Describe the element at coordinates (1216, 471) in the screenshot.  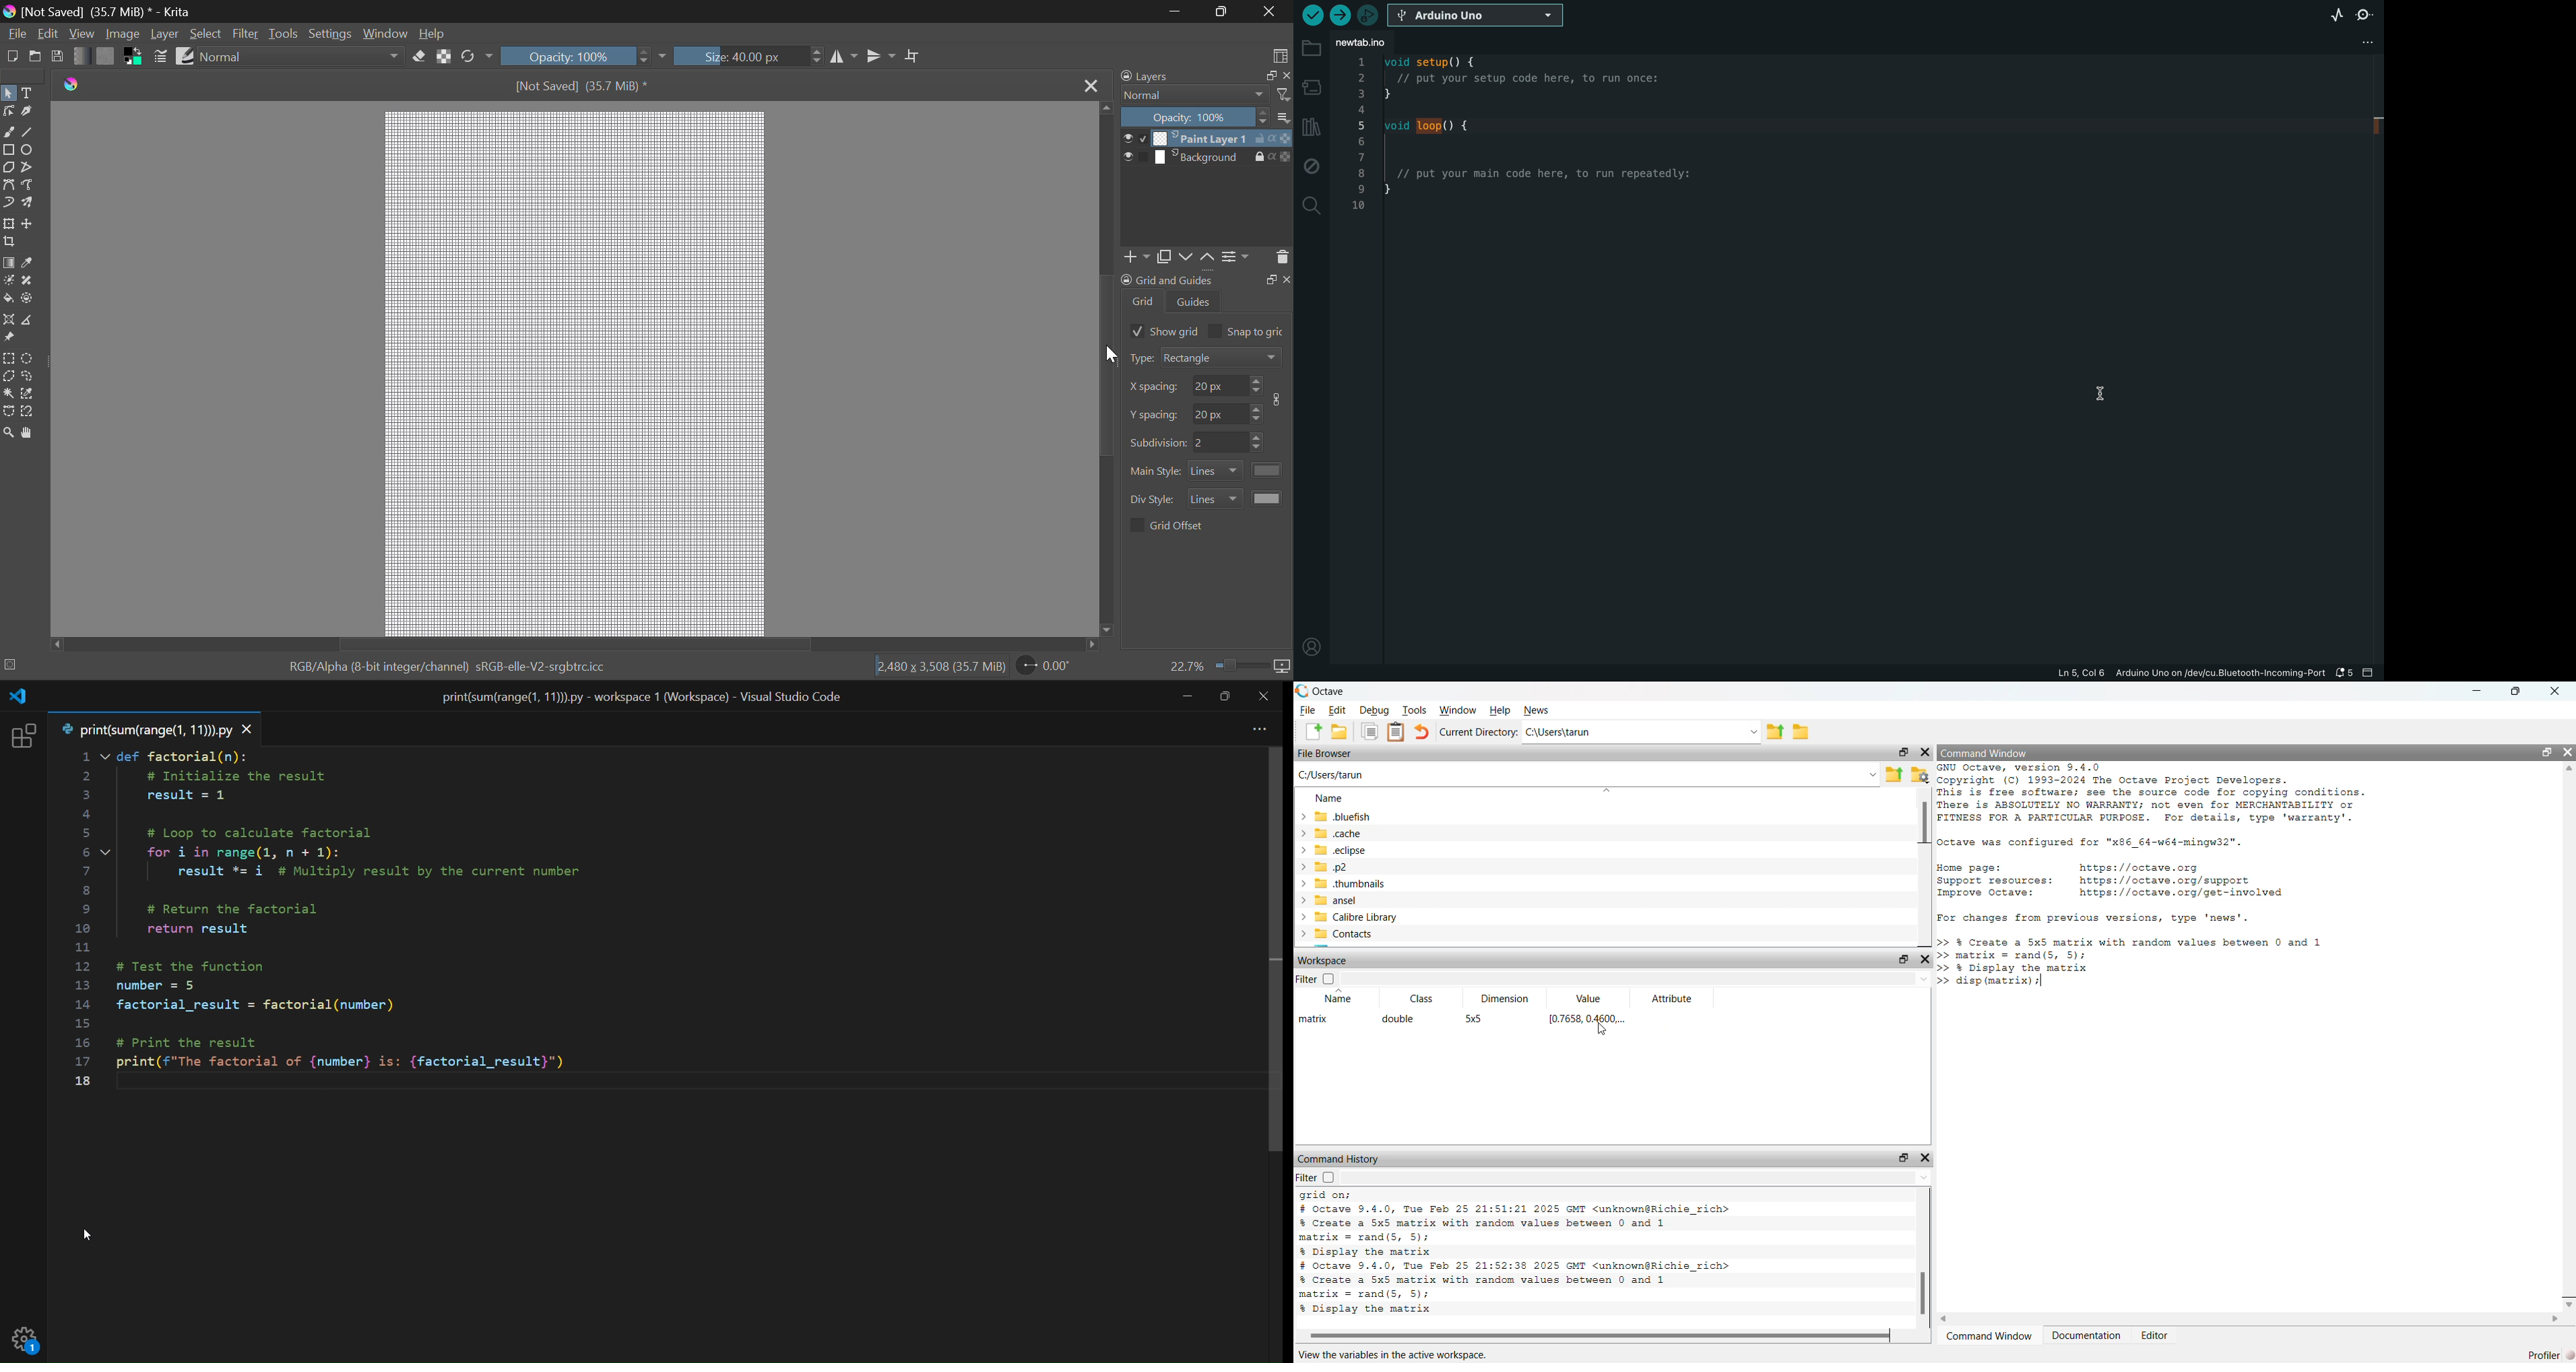
I see `style` at that location.